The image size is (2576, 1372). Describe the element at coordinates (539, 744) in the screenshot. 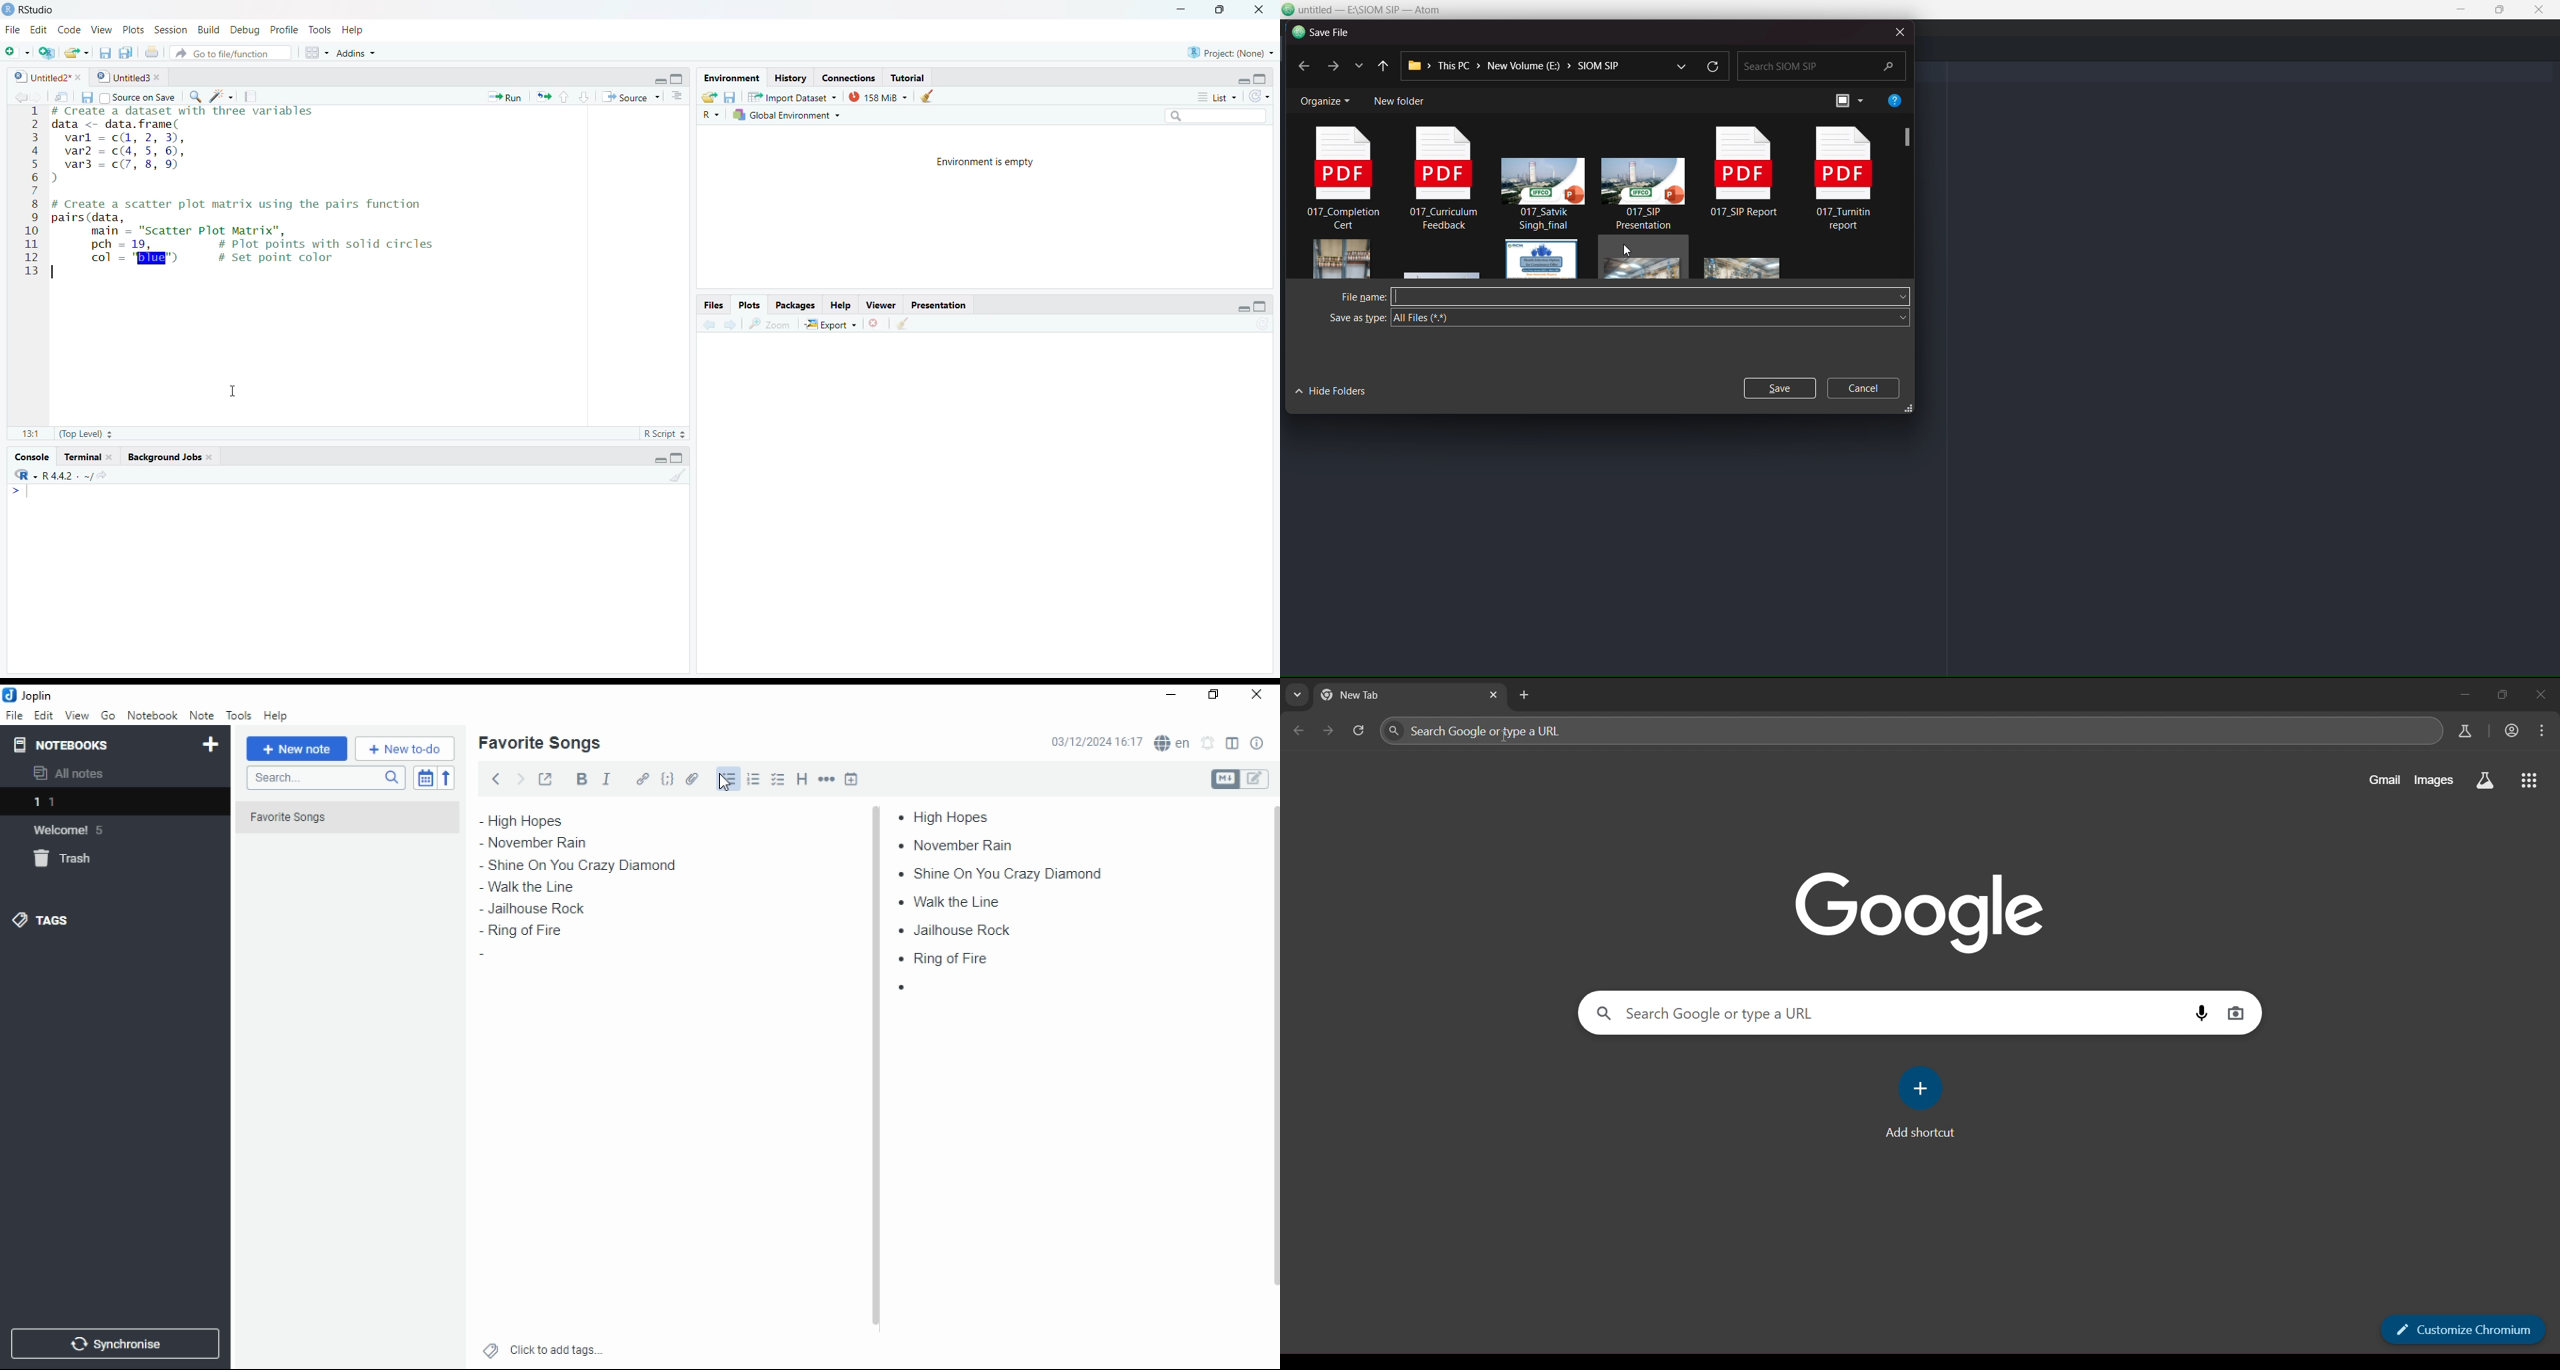

I see `list name` at that location.